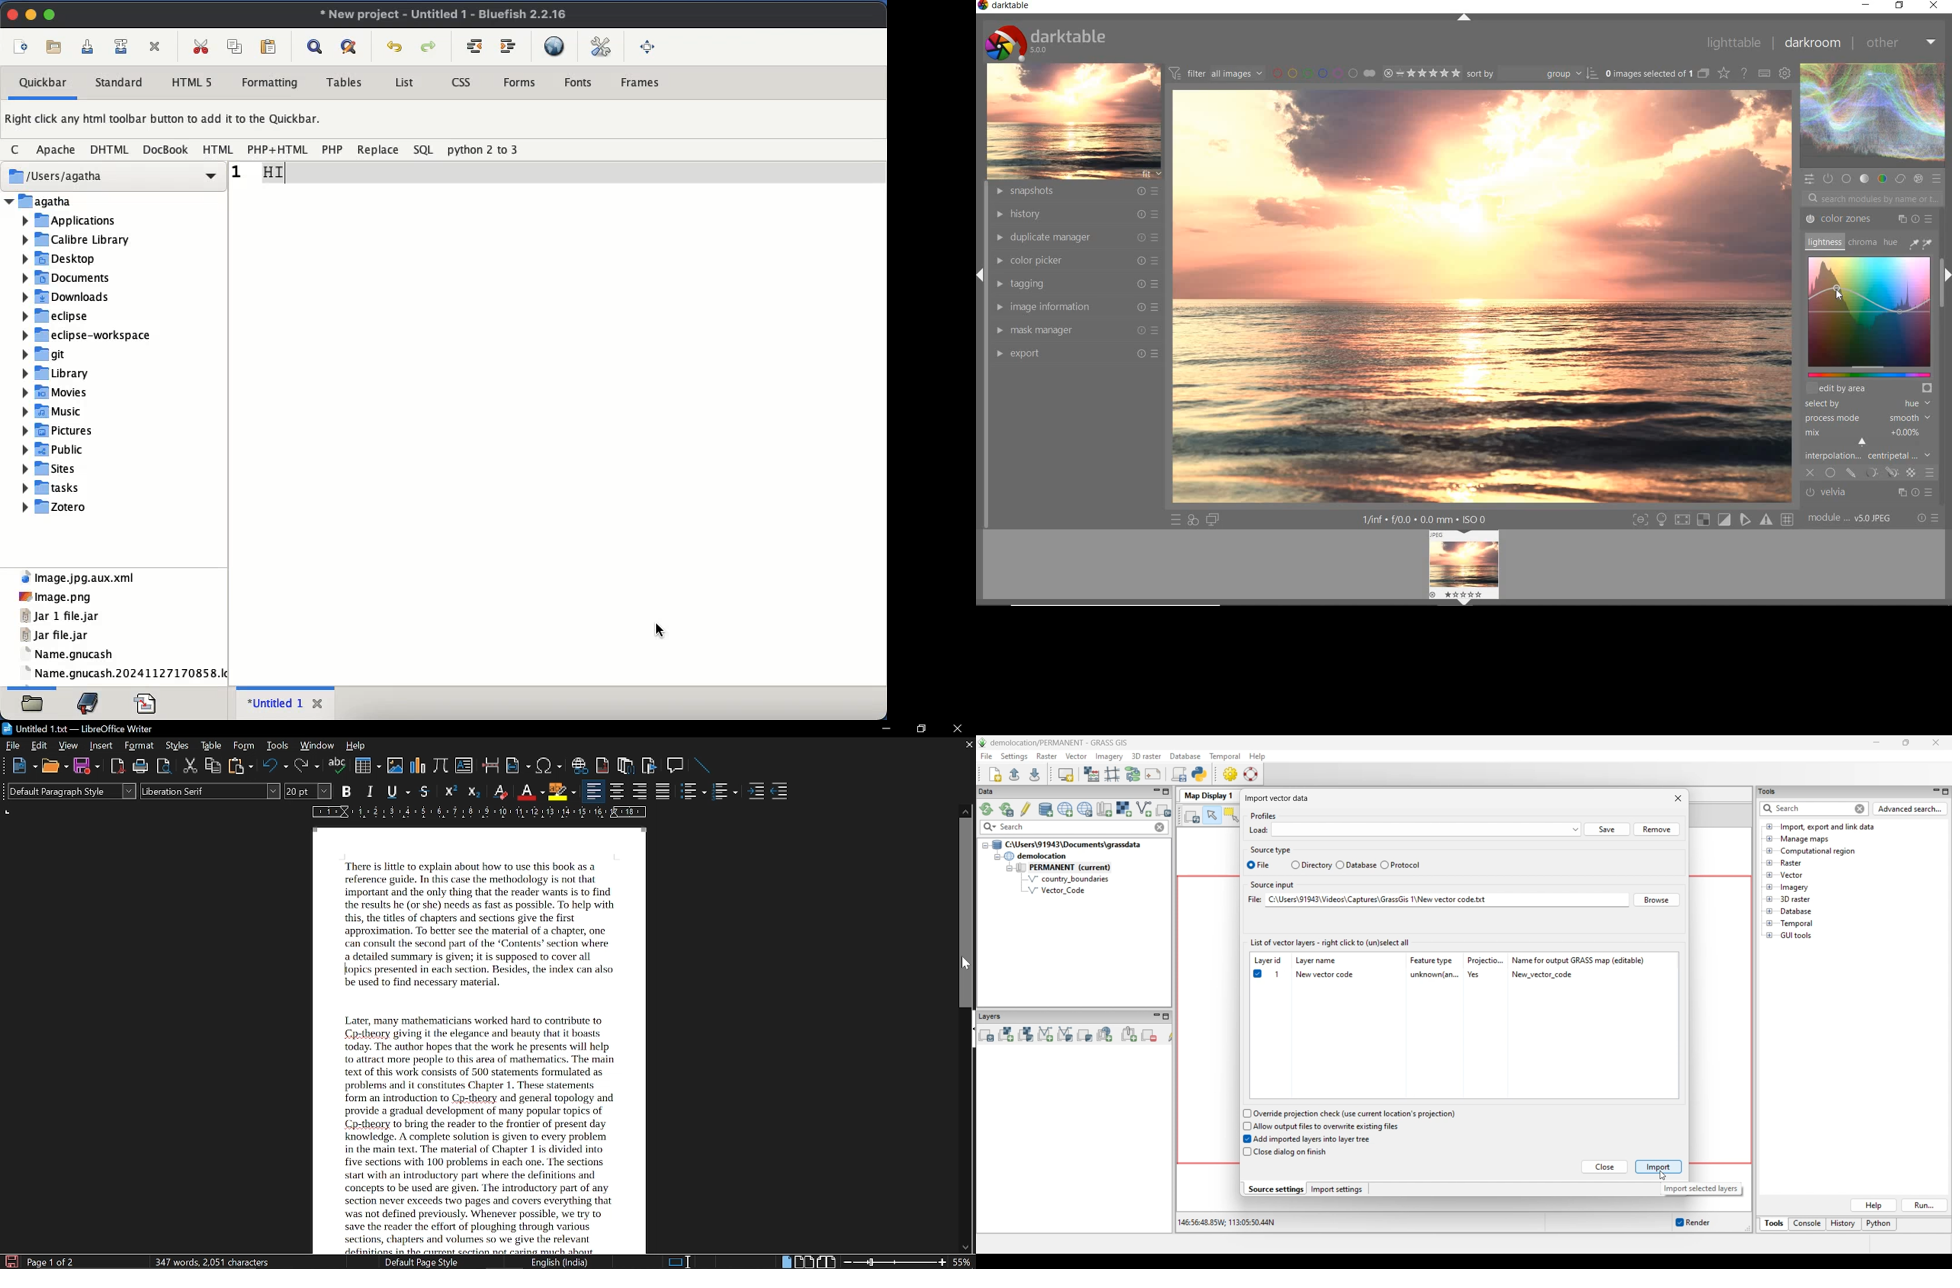 Image resolution: width=1960 pixels, height=1288 pixels. What do you see at coordinates (279, 746) in the screenshot?
I see `tools` at bounding box center [279, 746].